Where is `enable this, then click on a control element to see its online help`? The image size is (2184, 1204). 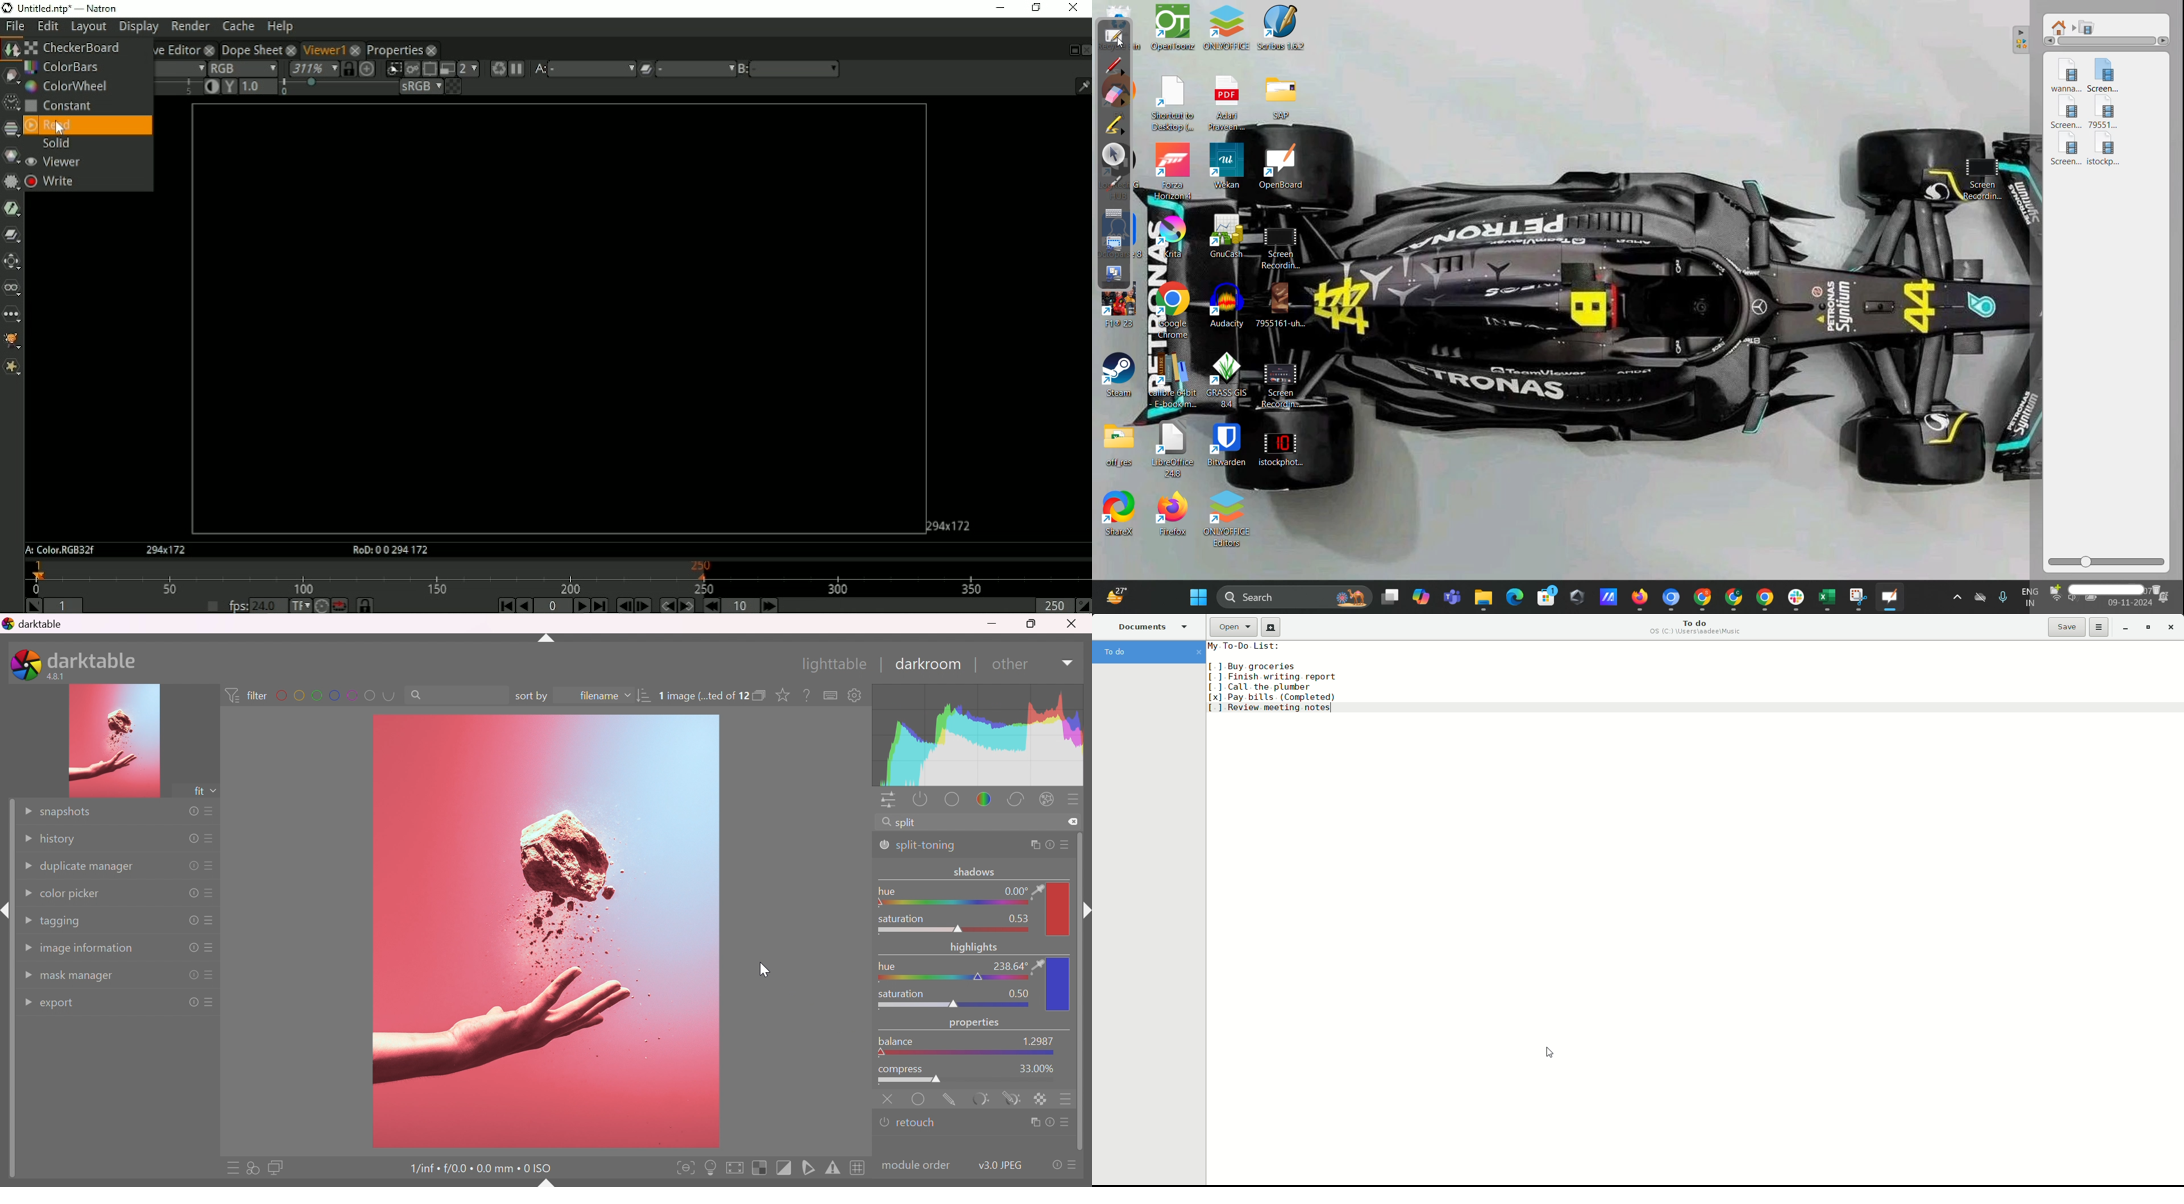 enable this, then click on a control element to see its online help is located at coordinates (807, 695).